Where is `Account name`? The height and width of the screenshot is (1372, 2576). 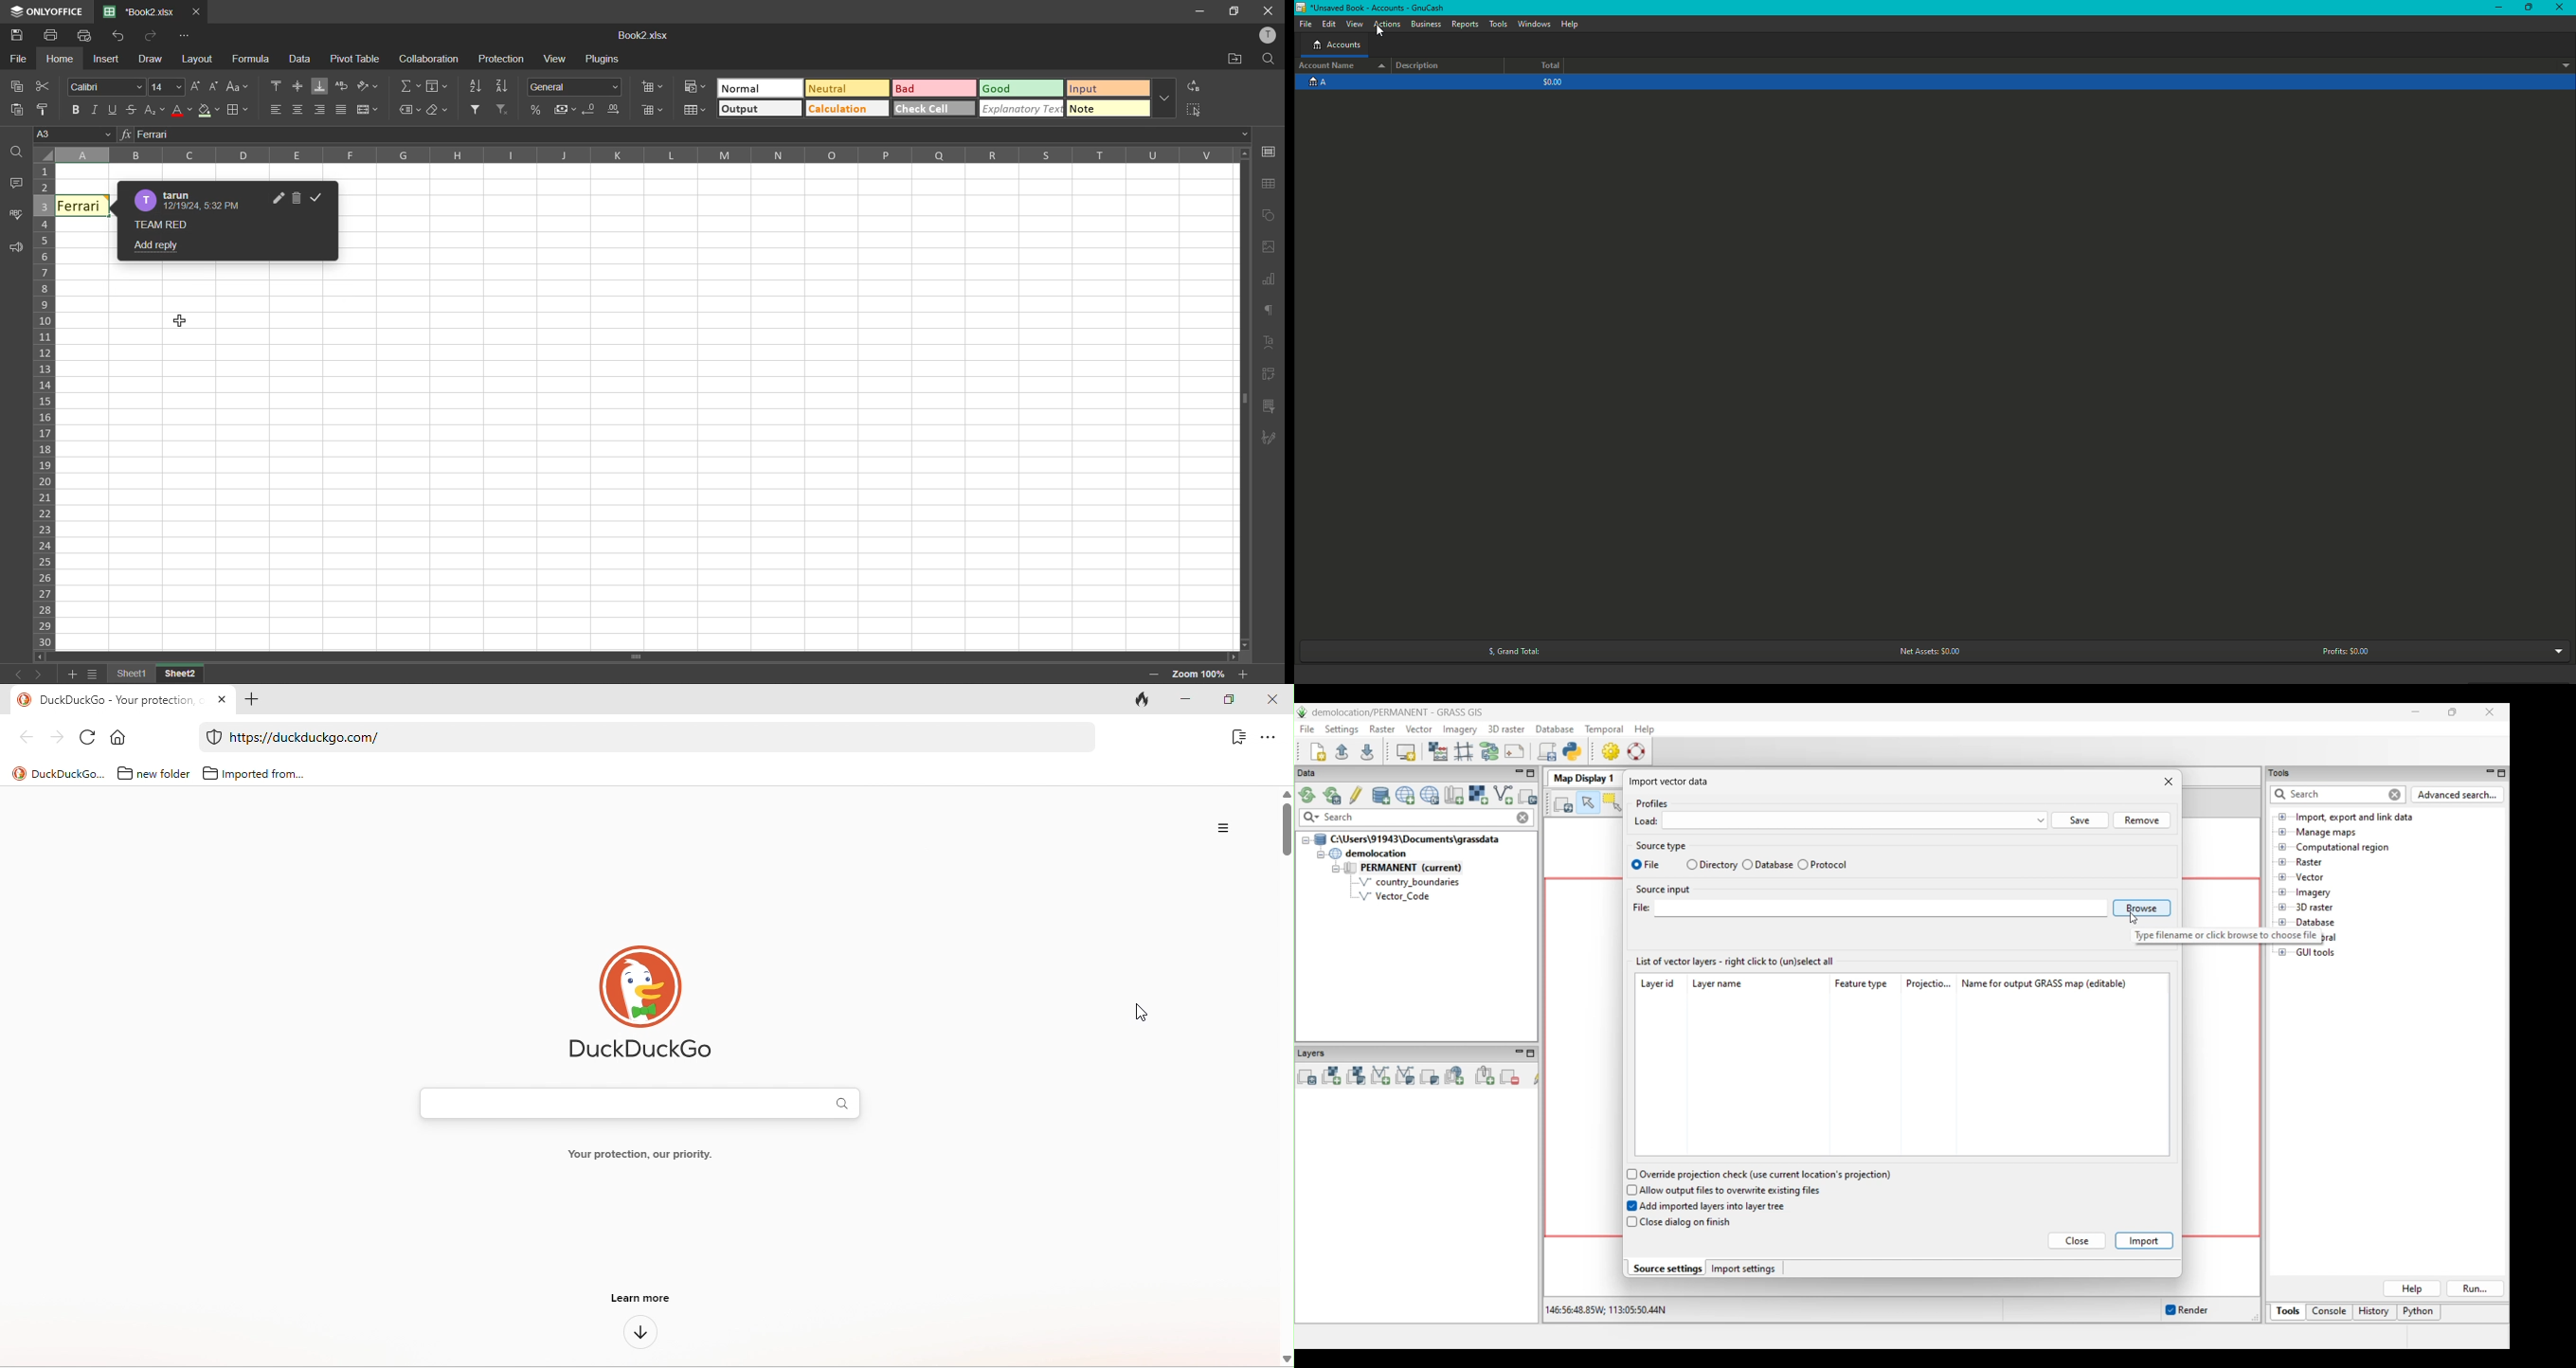 Account name is located at coordinates (1340, 65).